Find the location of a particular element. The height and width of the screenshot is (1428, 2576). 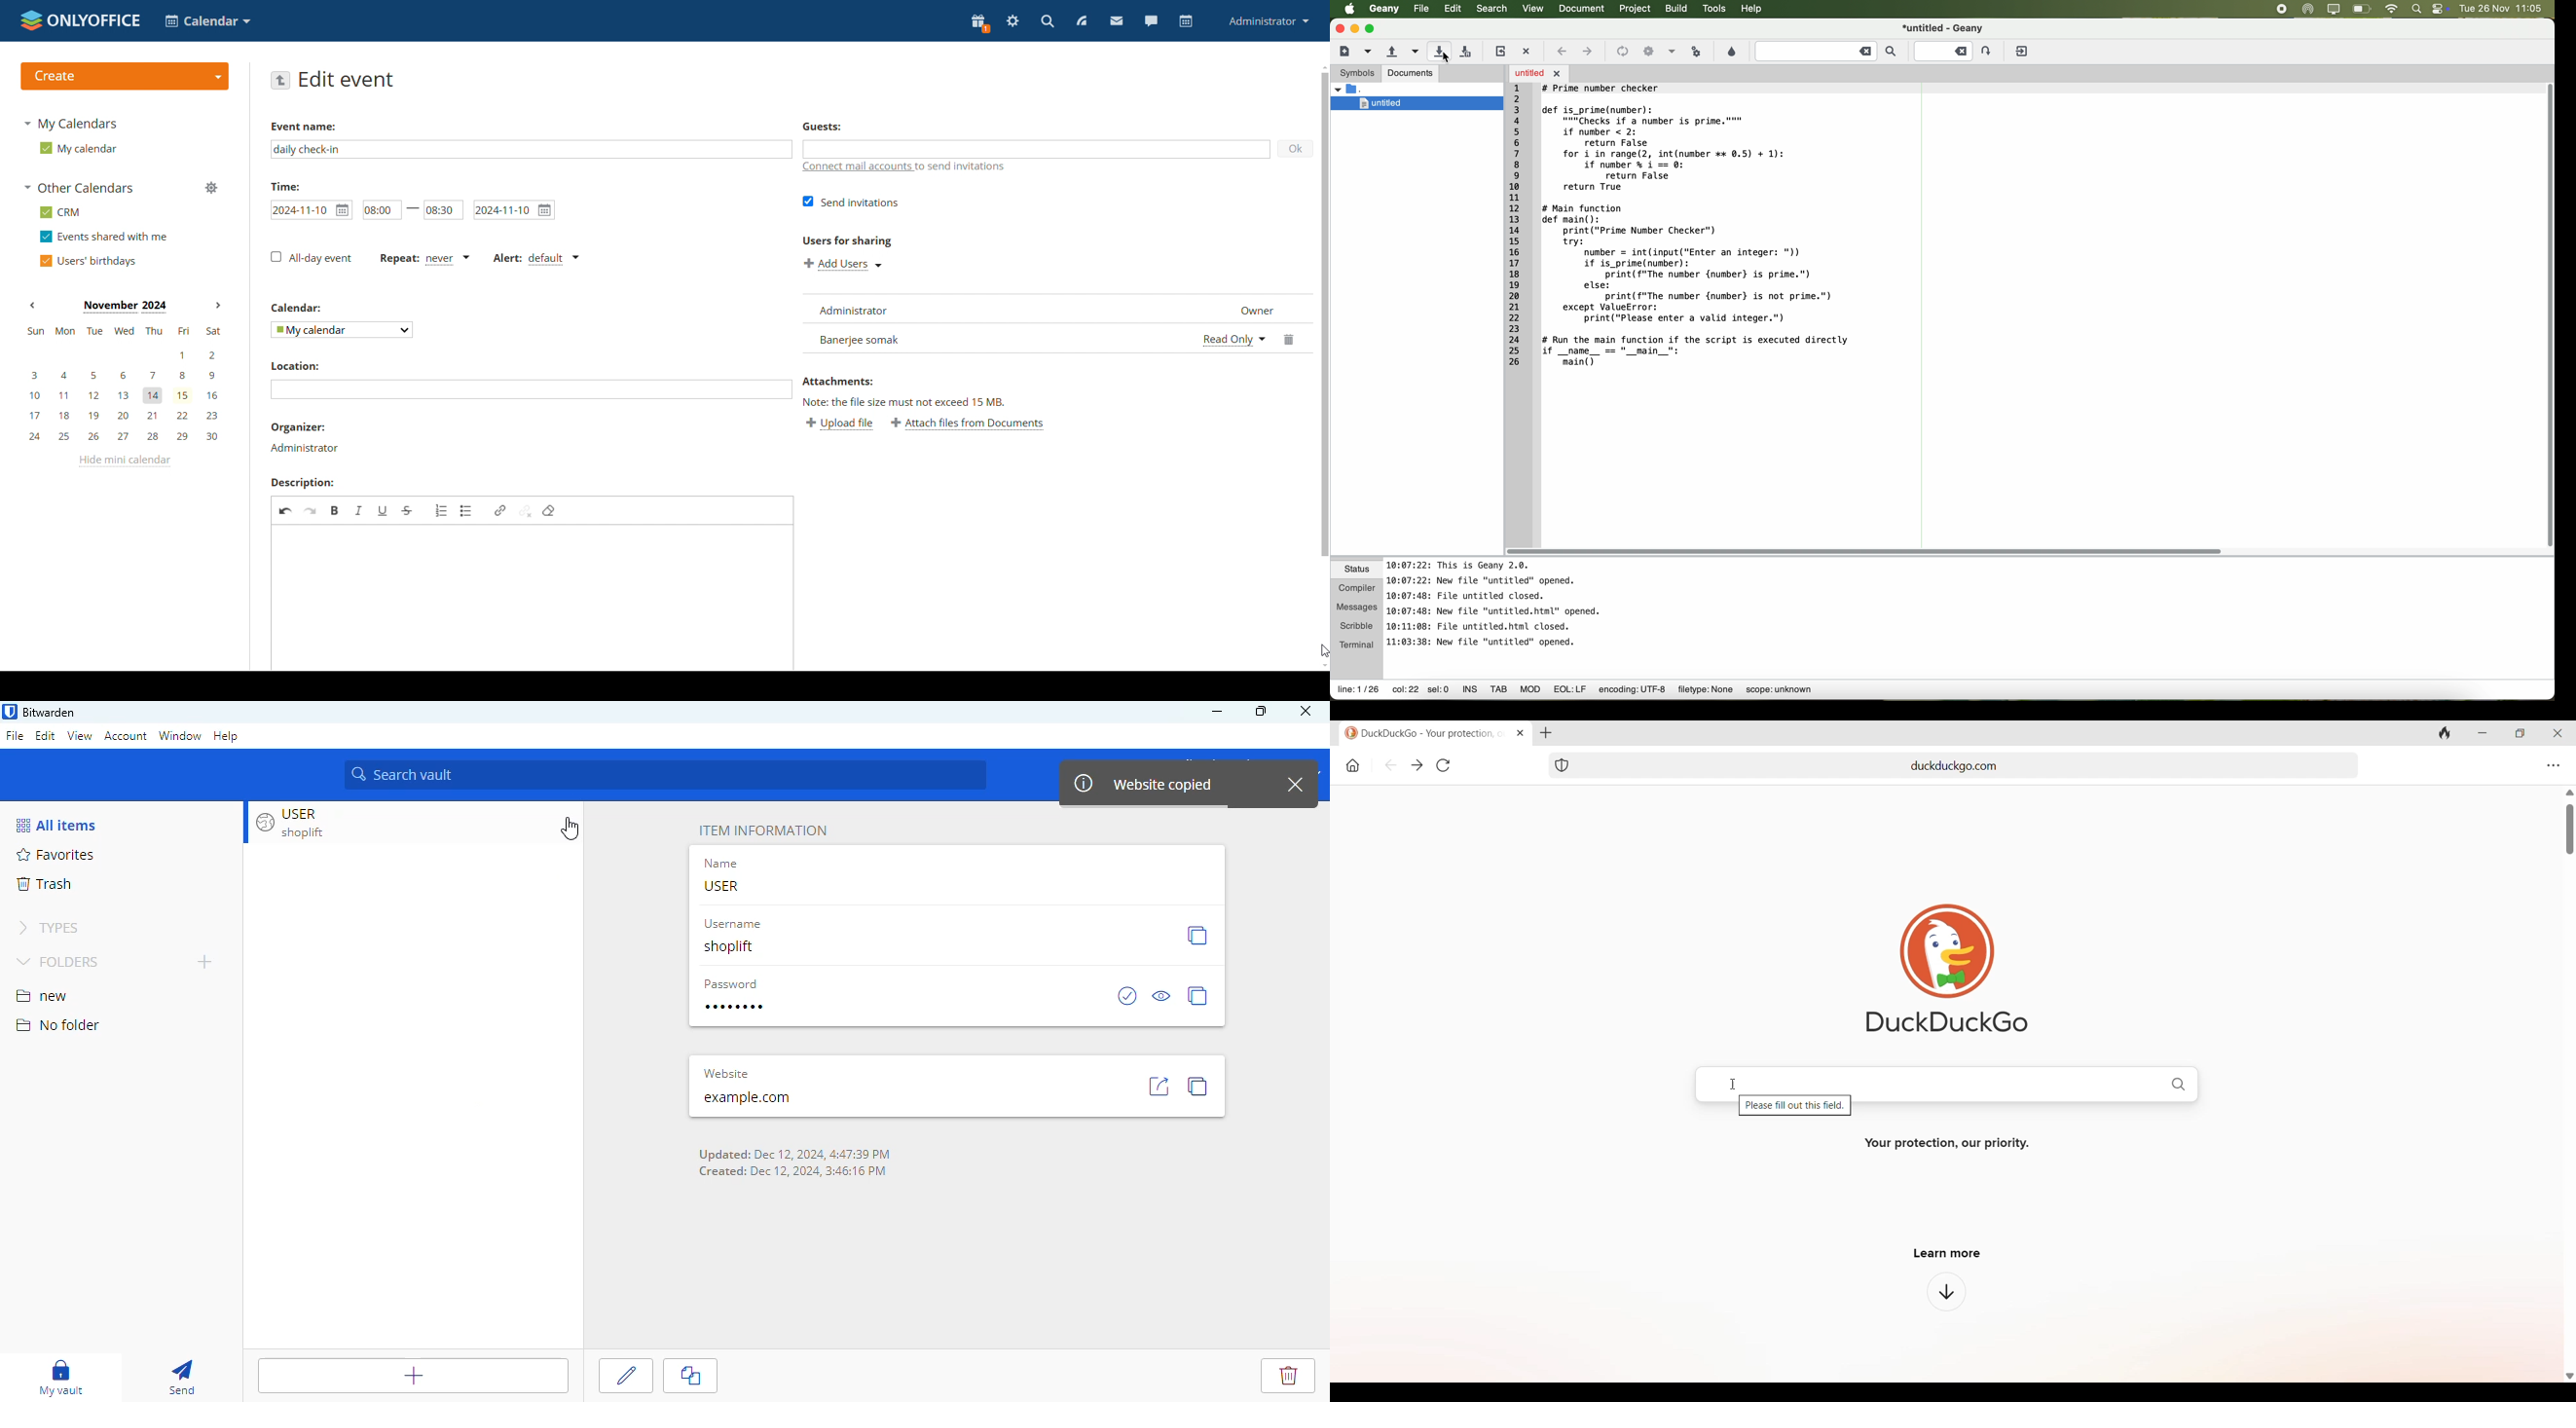

all items is located at coordinates (56, 825).